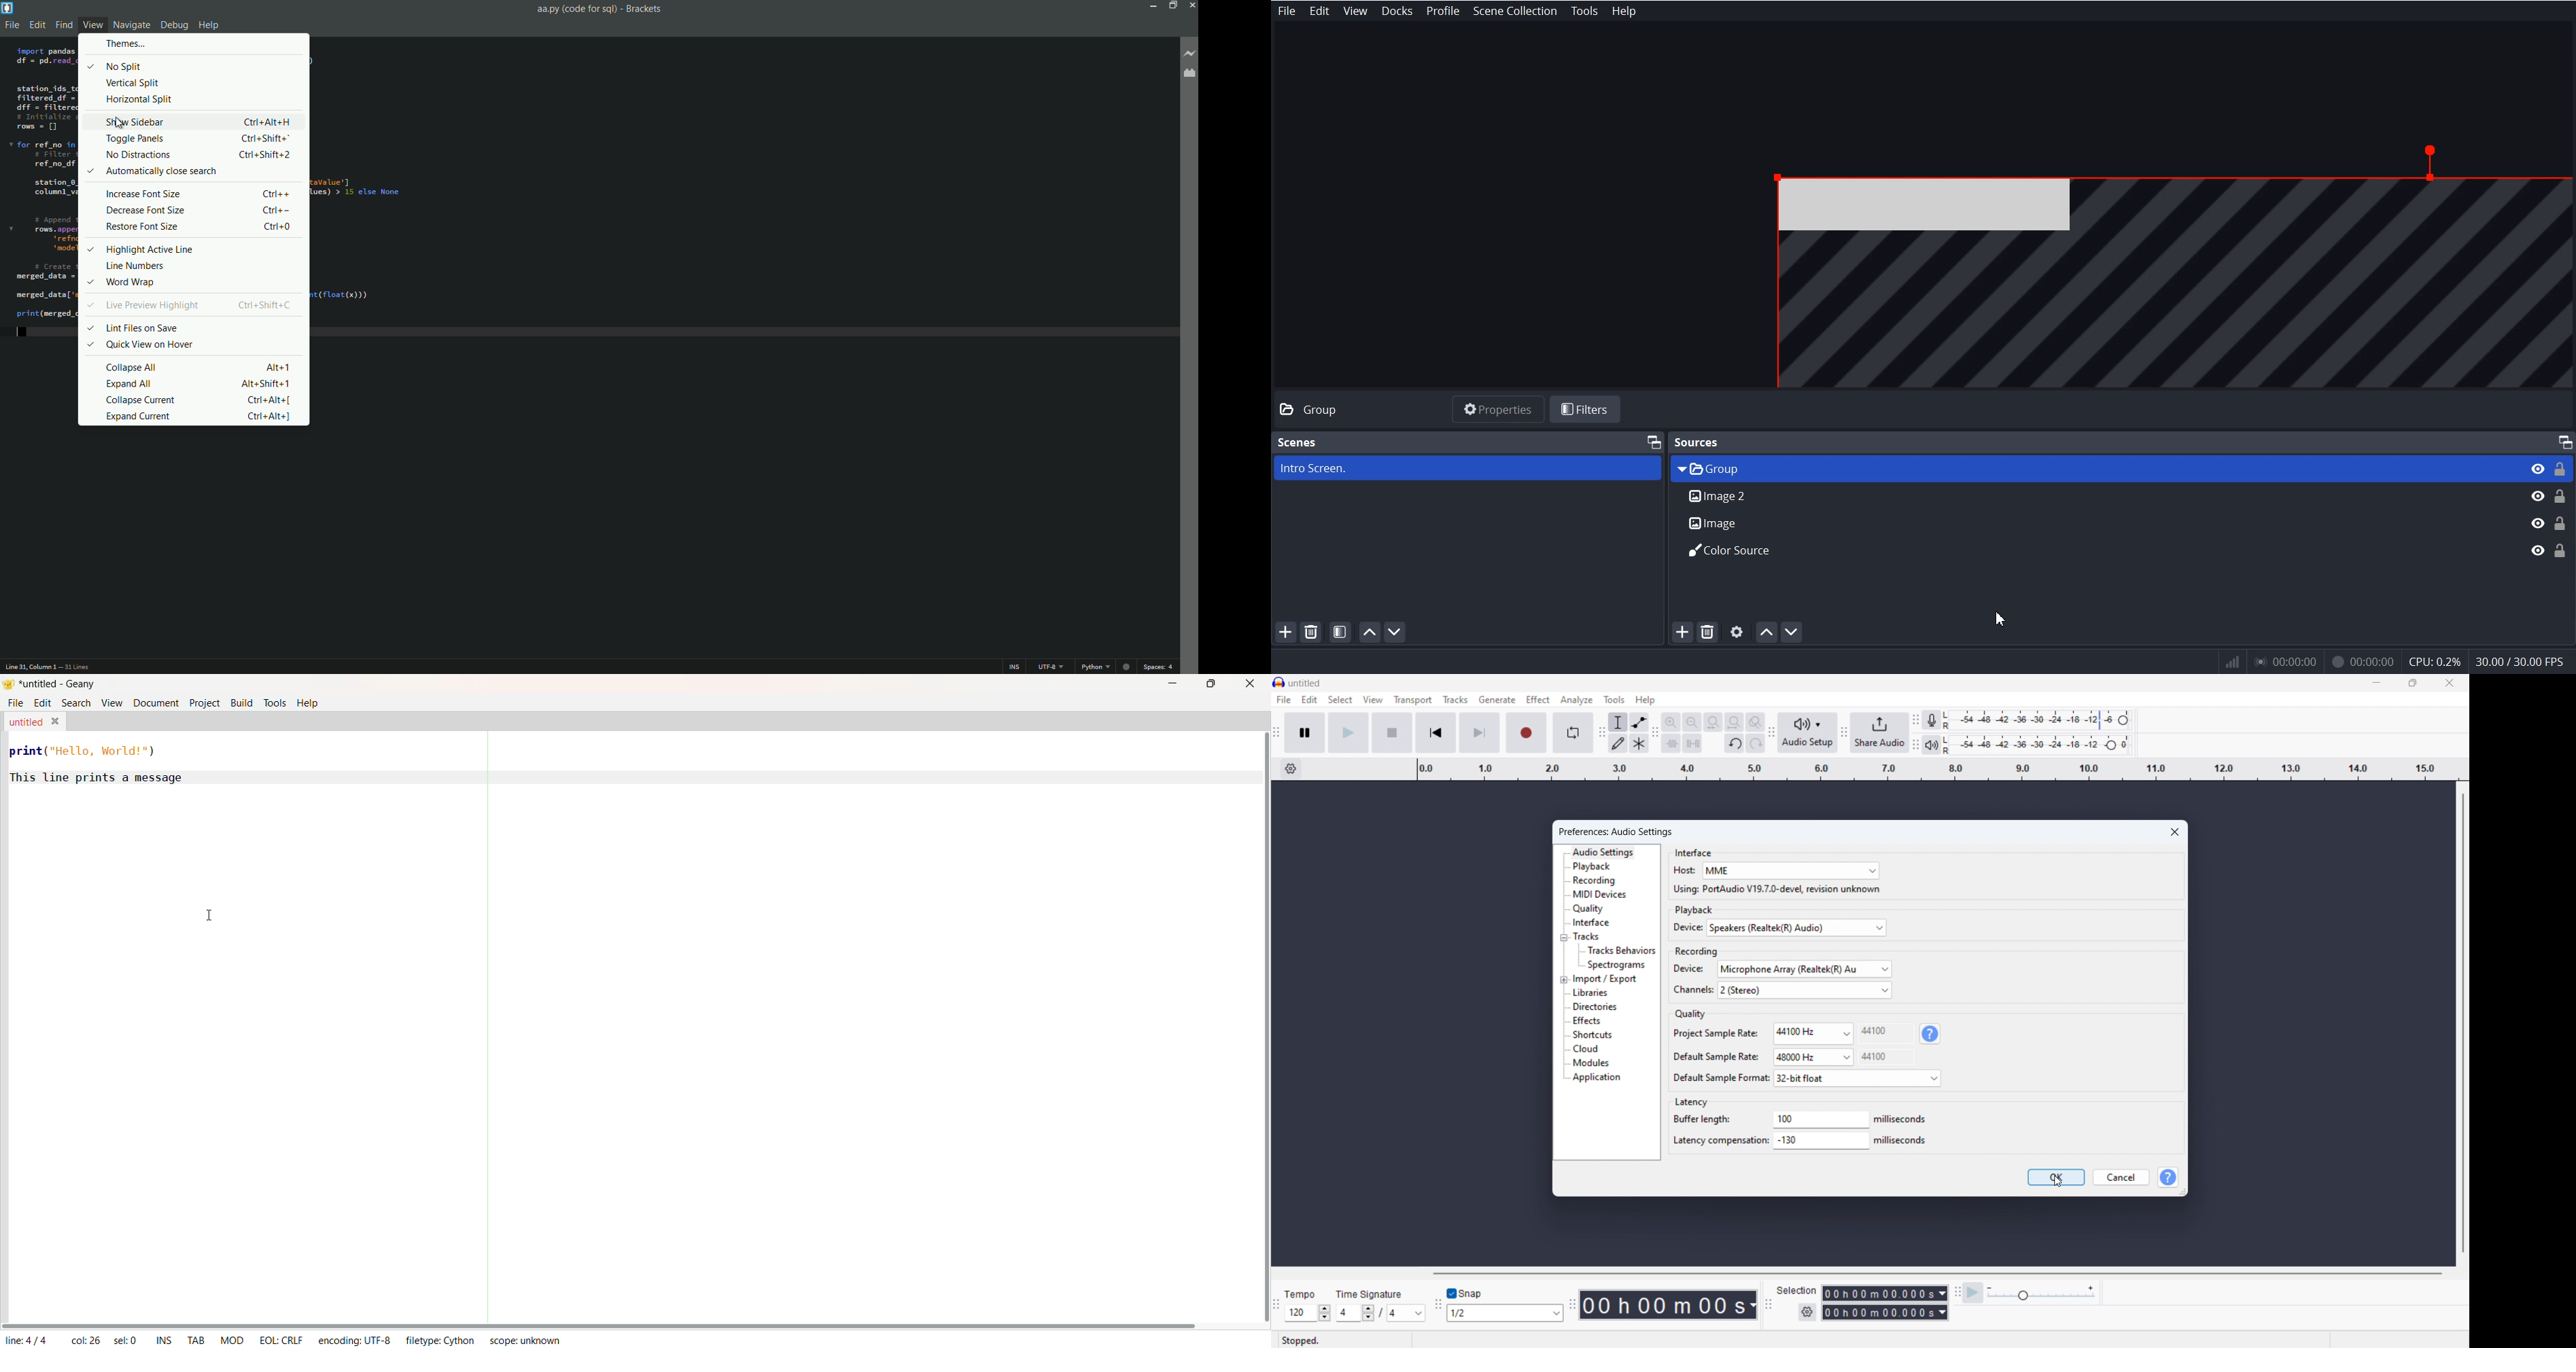 This screenshot has width=2576, height=1372. I want to click on 44100, so click(1887, 1032).